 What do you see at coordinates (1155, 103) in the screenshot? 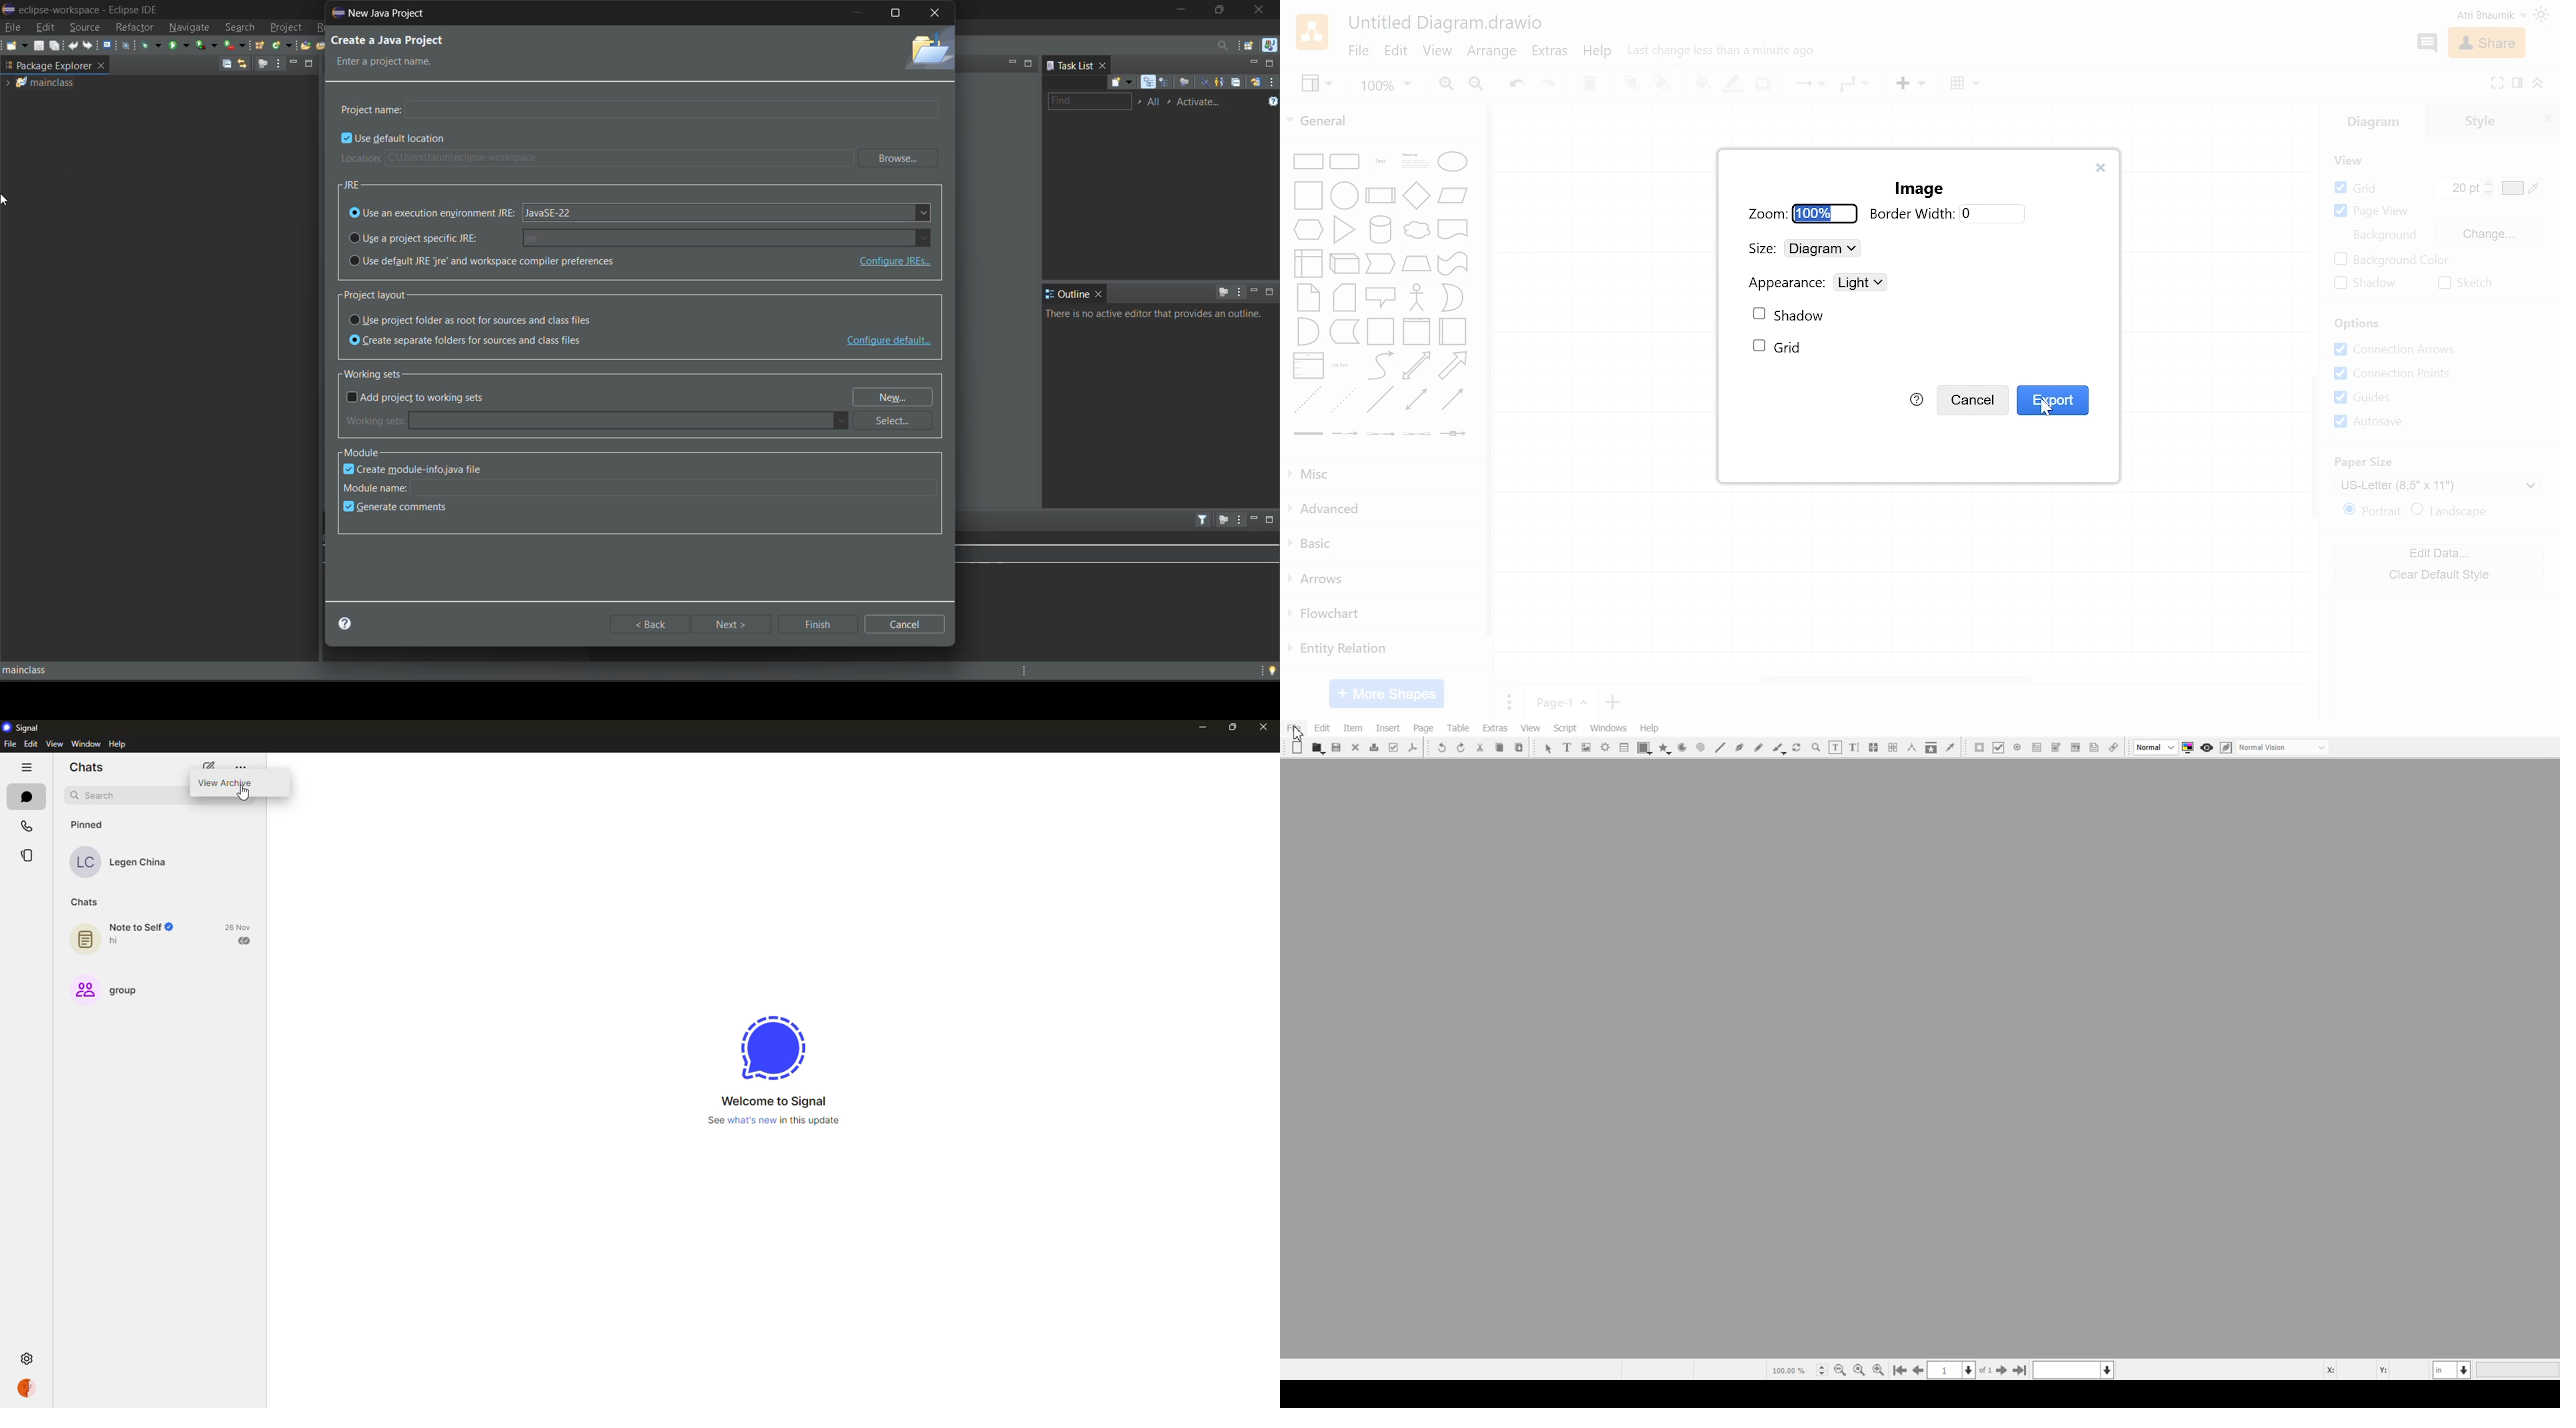
I see `edit working task sets` at bounding box center [1155, 103].